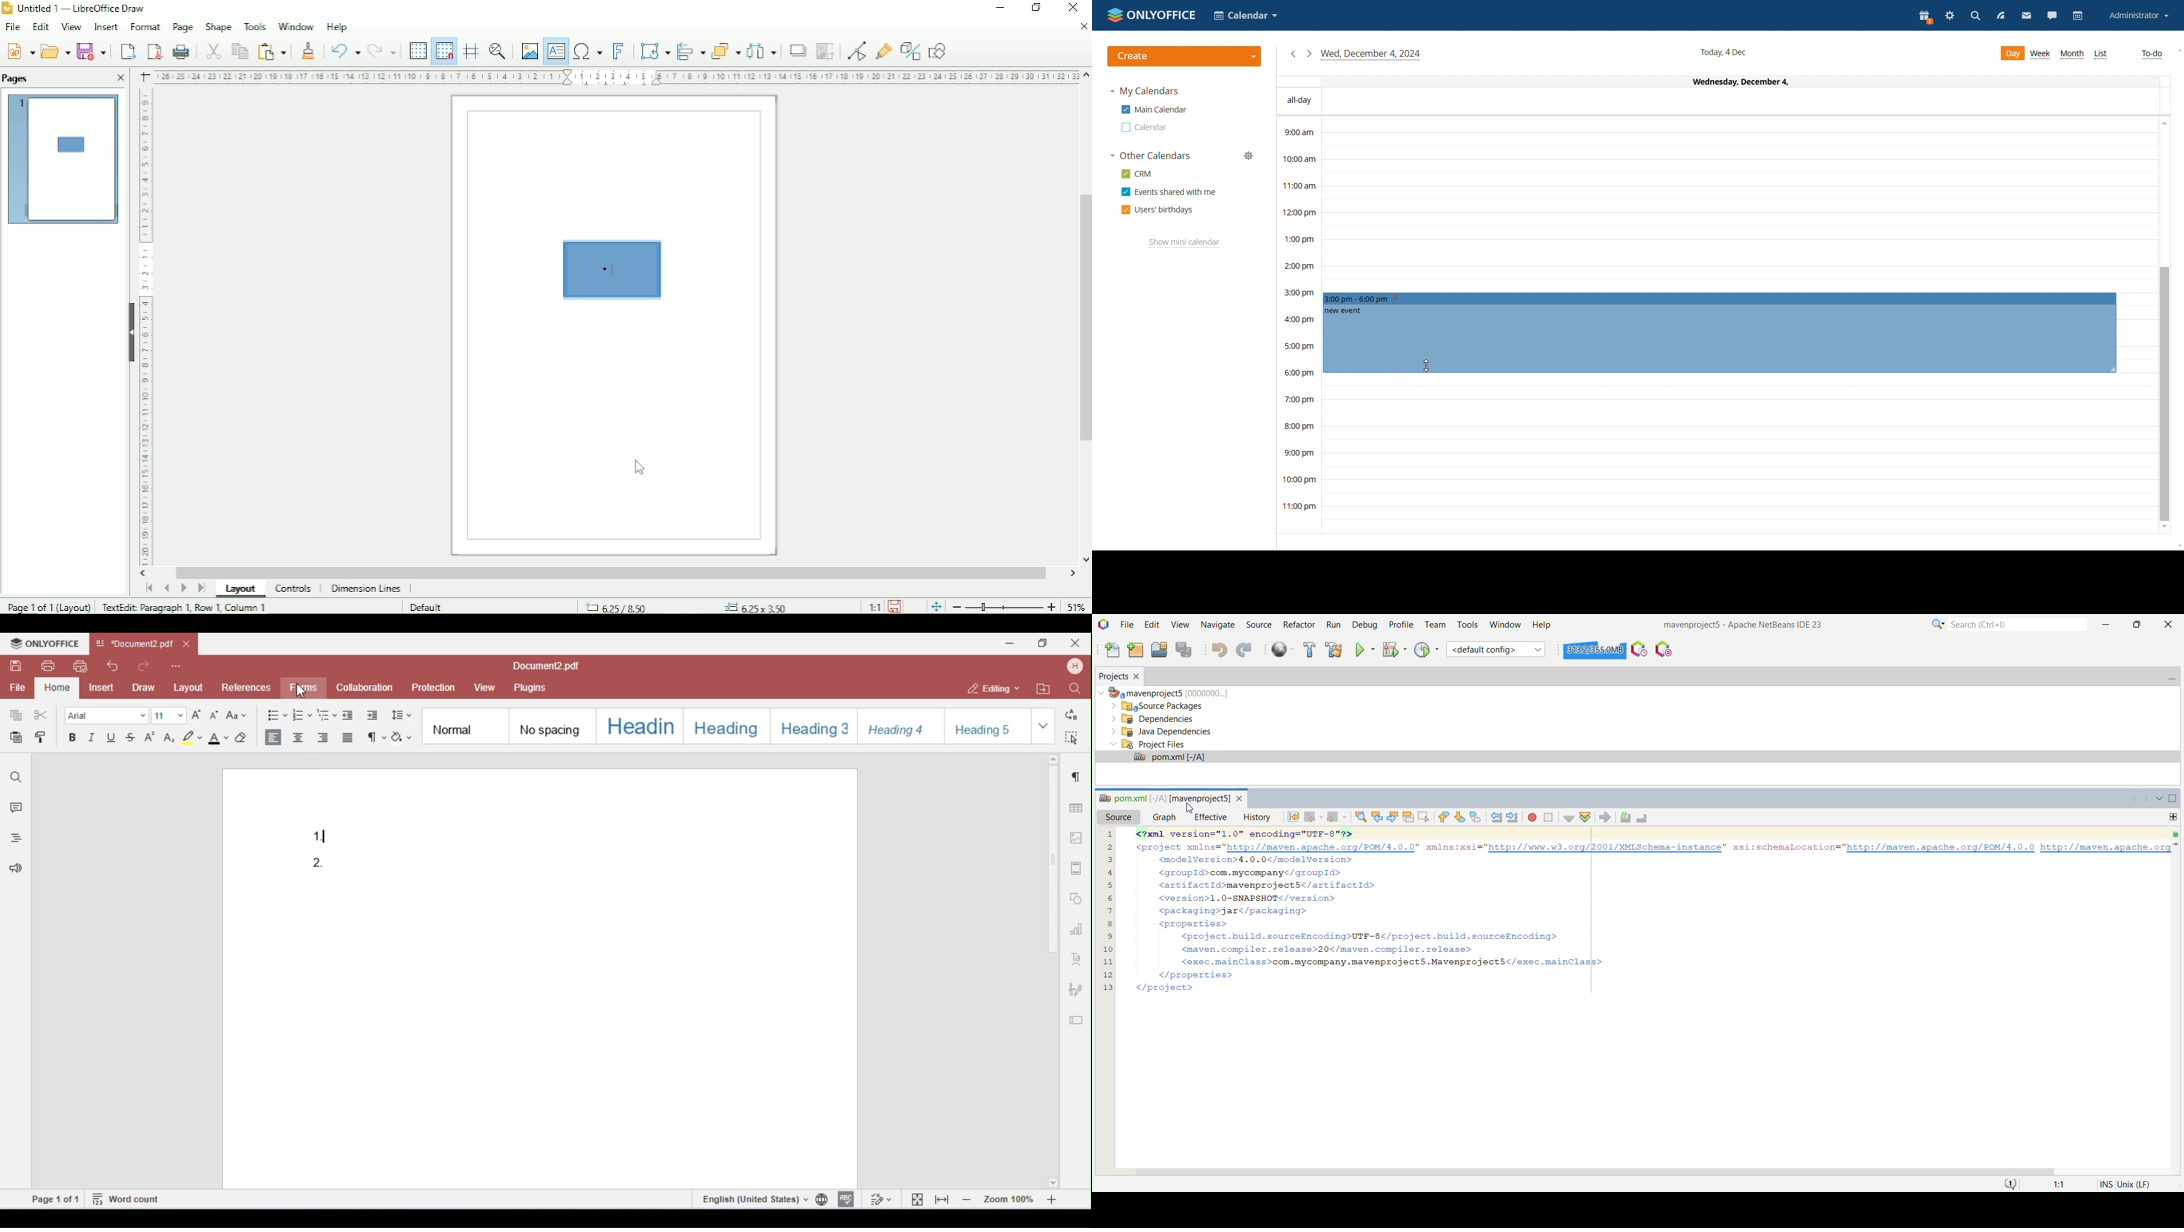 The width and height of the screenshot is (2184, 1232). What do you see at coordinates (1975, 18) in the screenshot?
I see `search` at bounding box center [1975, 18].